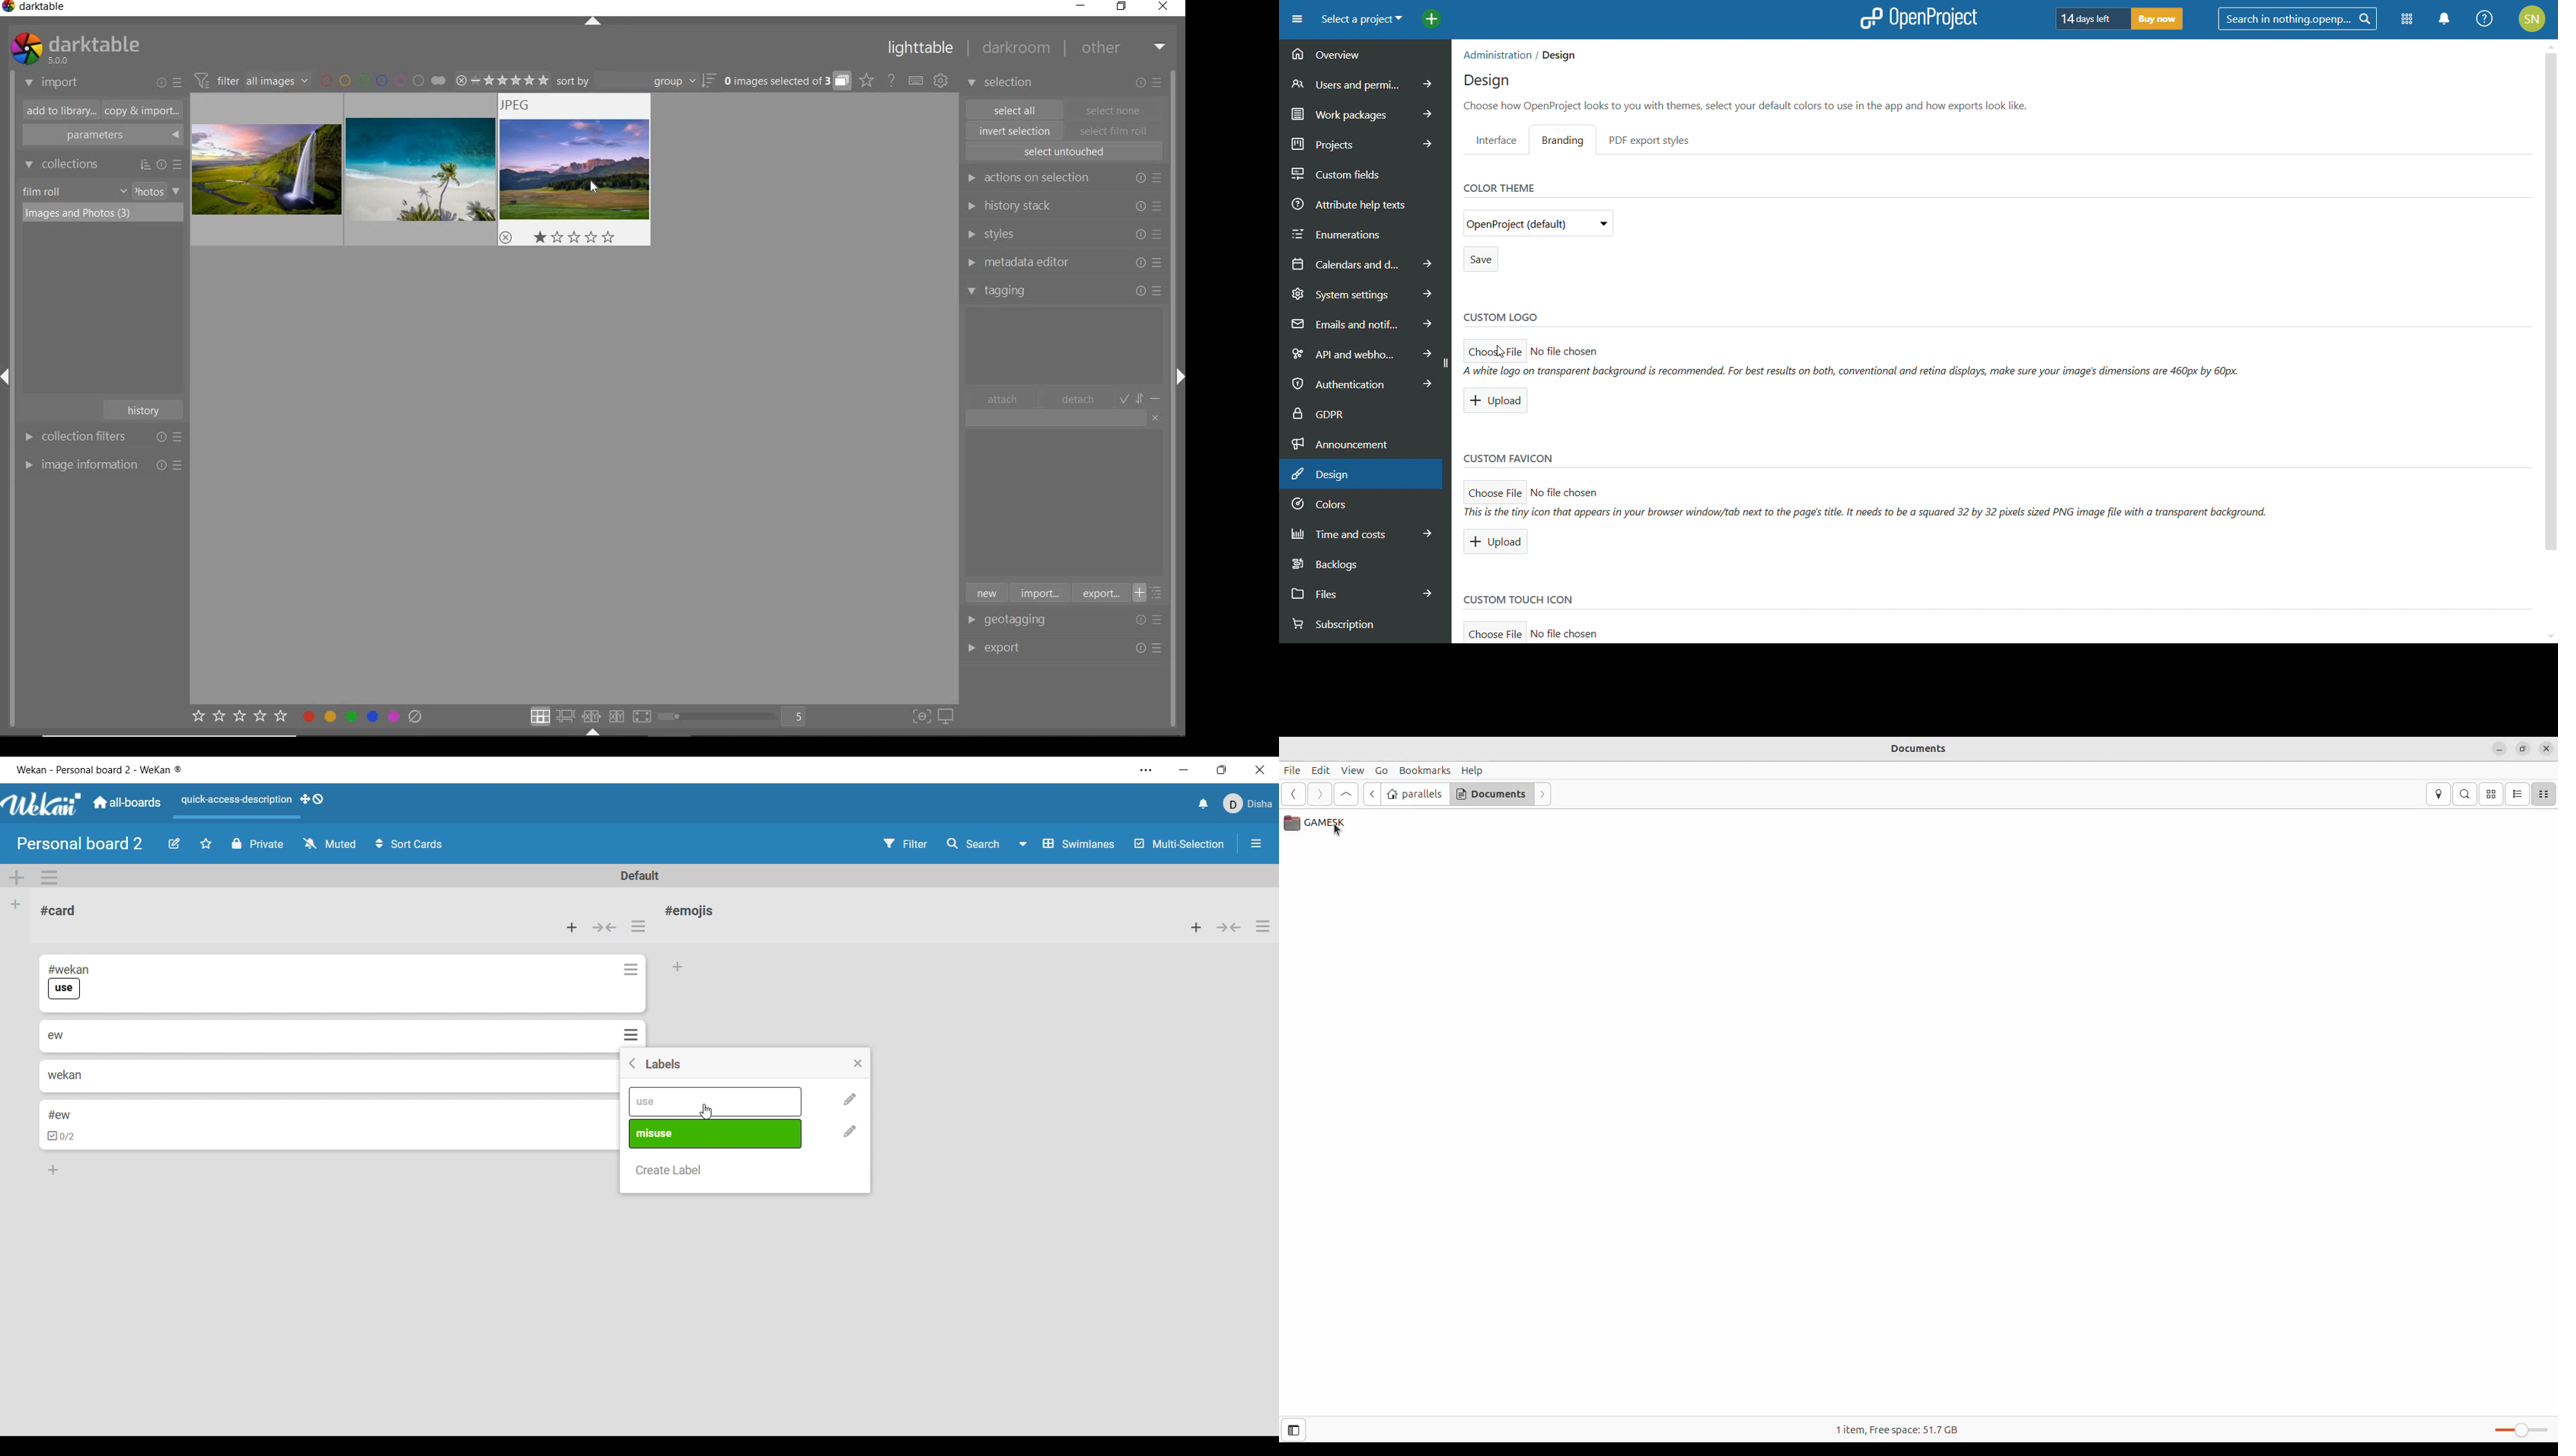 This screenshot has height=1456, width=2576. Describe the element at coordinates (1065, 290) in the screenshot. I see `tagging` at that location.